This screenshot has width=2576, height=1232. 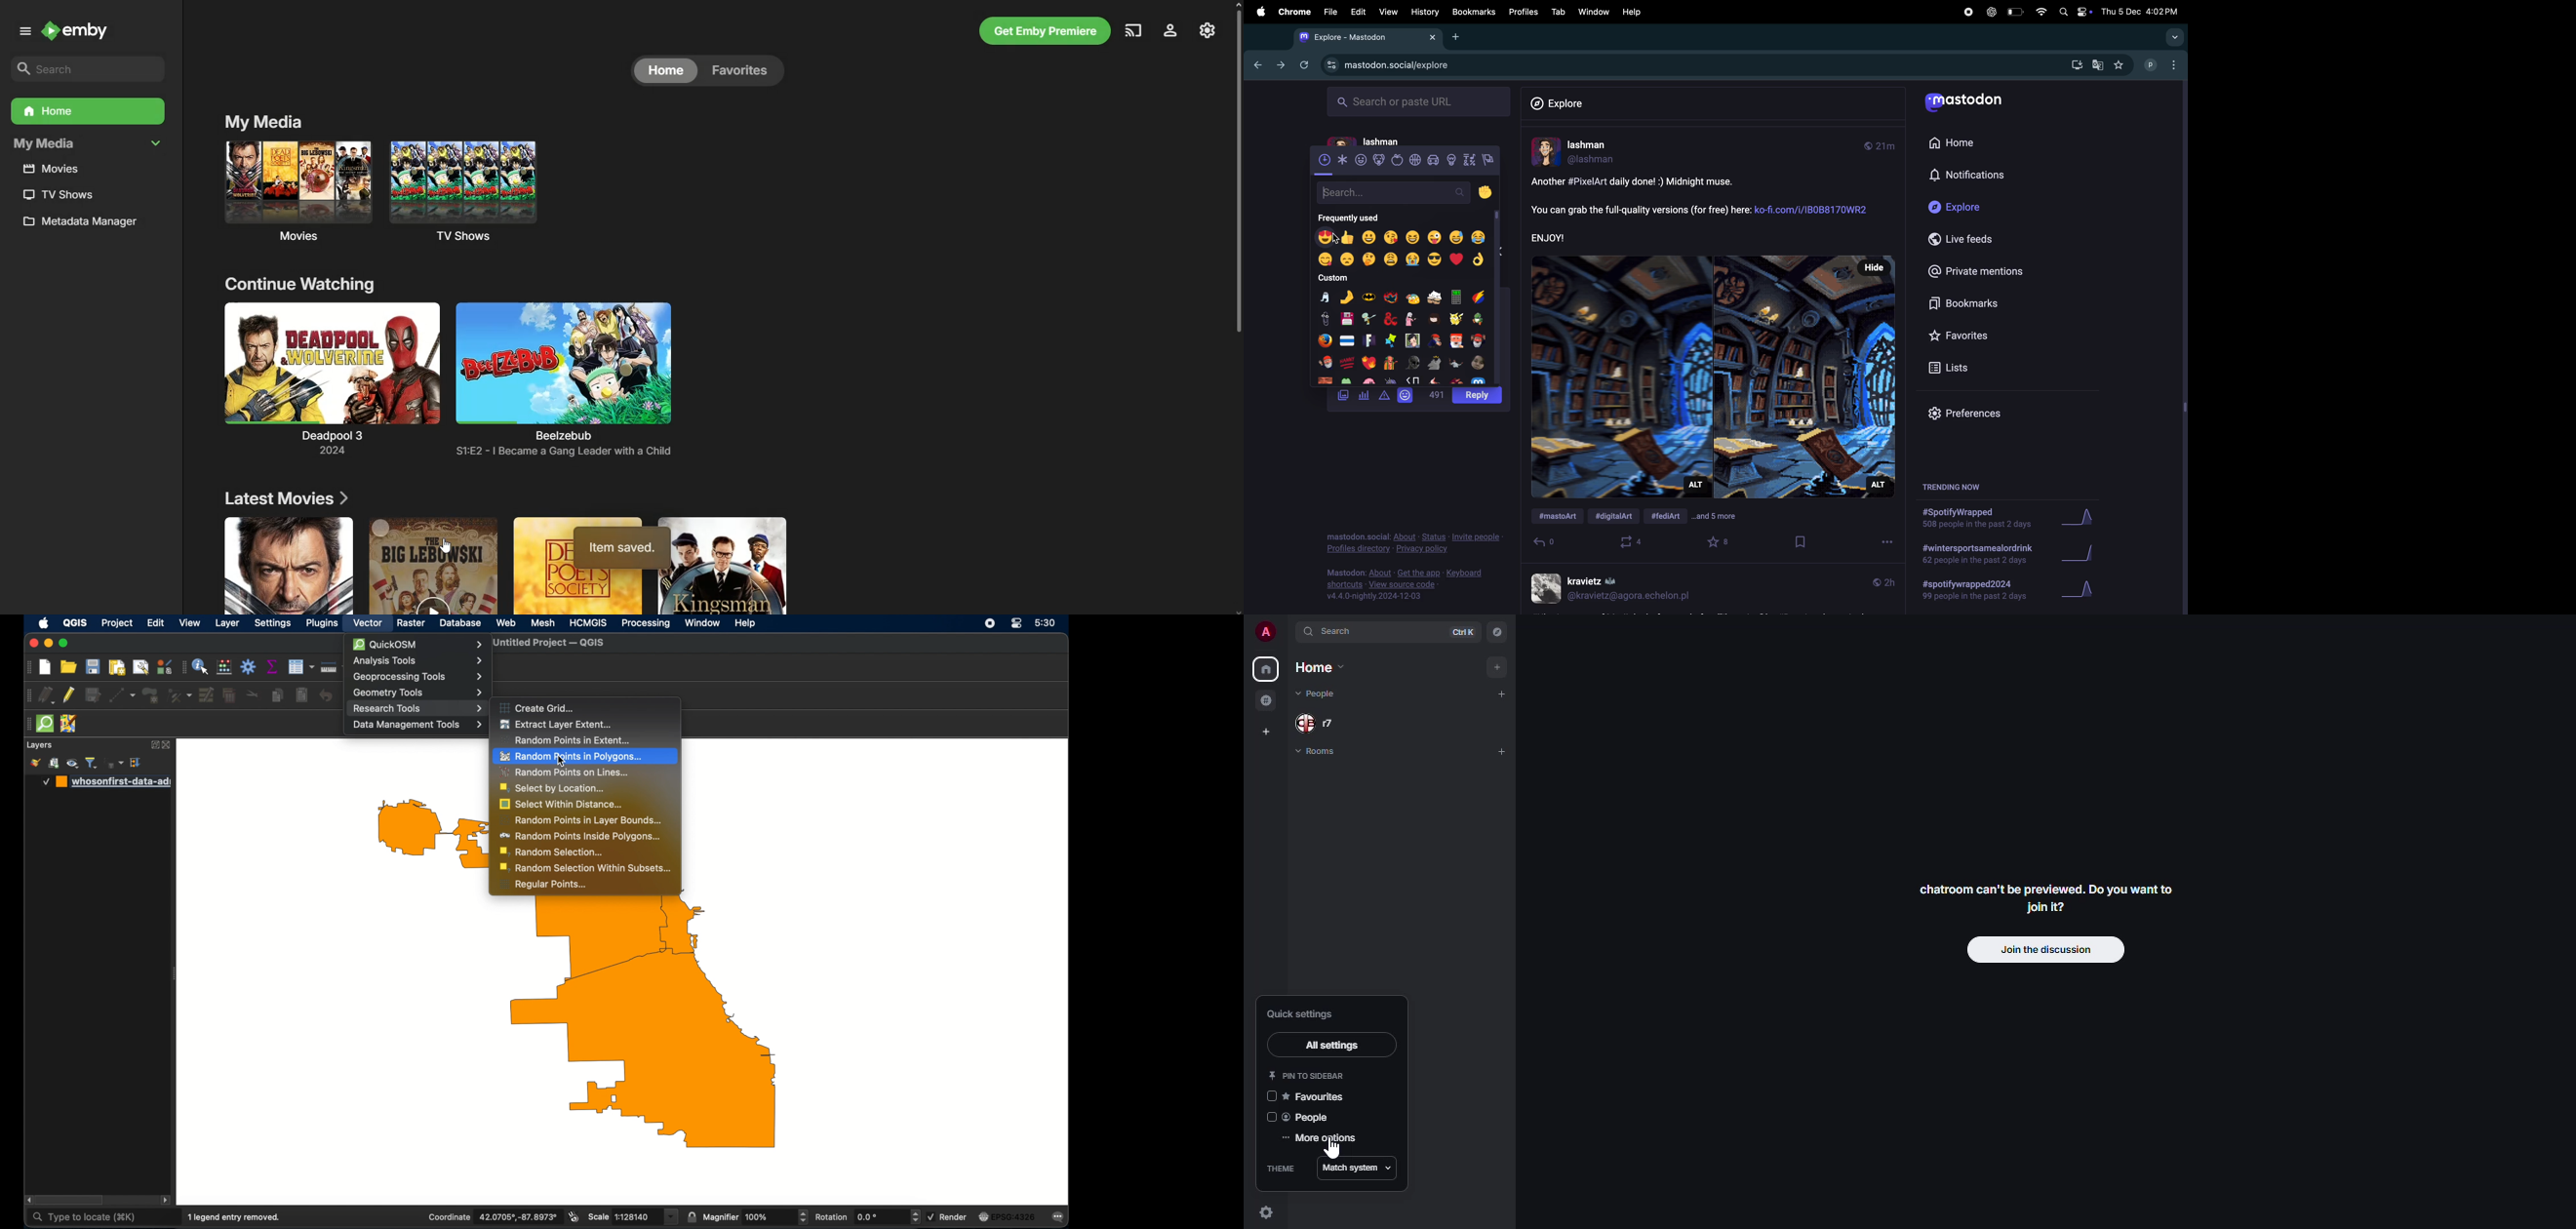 What do you see at coordinates (1378, 138) in the screenshot?
I see `lashman` at bounding box center [1378, 138].